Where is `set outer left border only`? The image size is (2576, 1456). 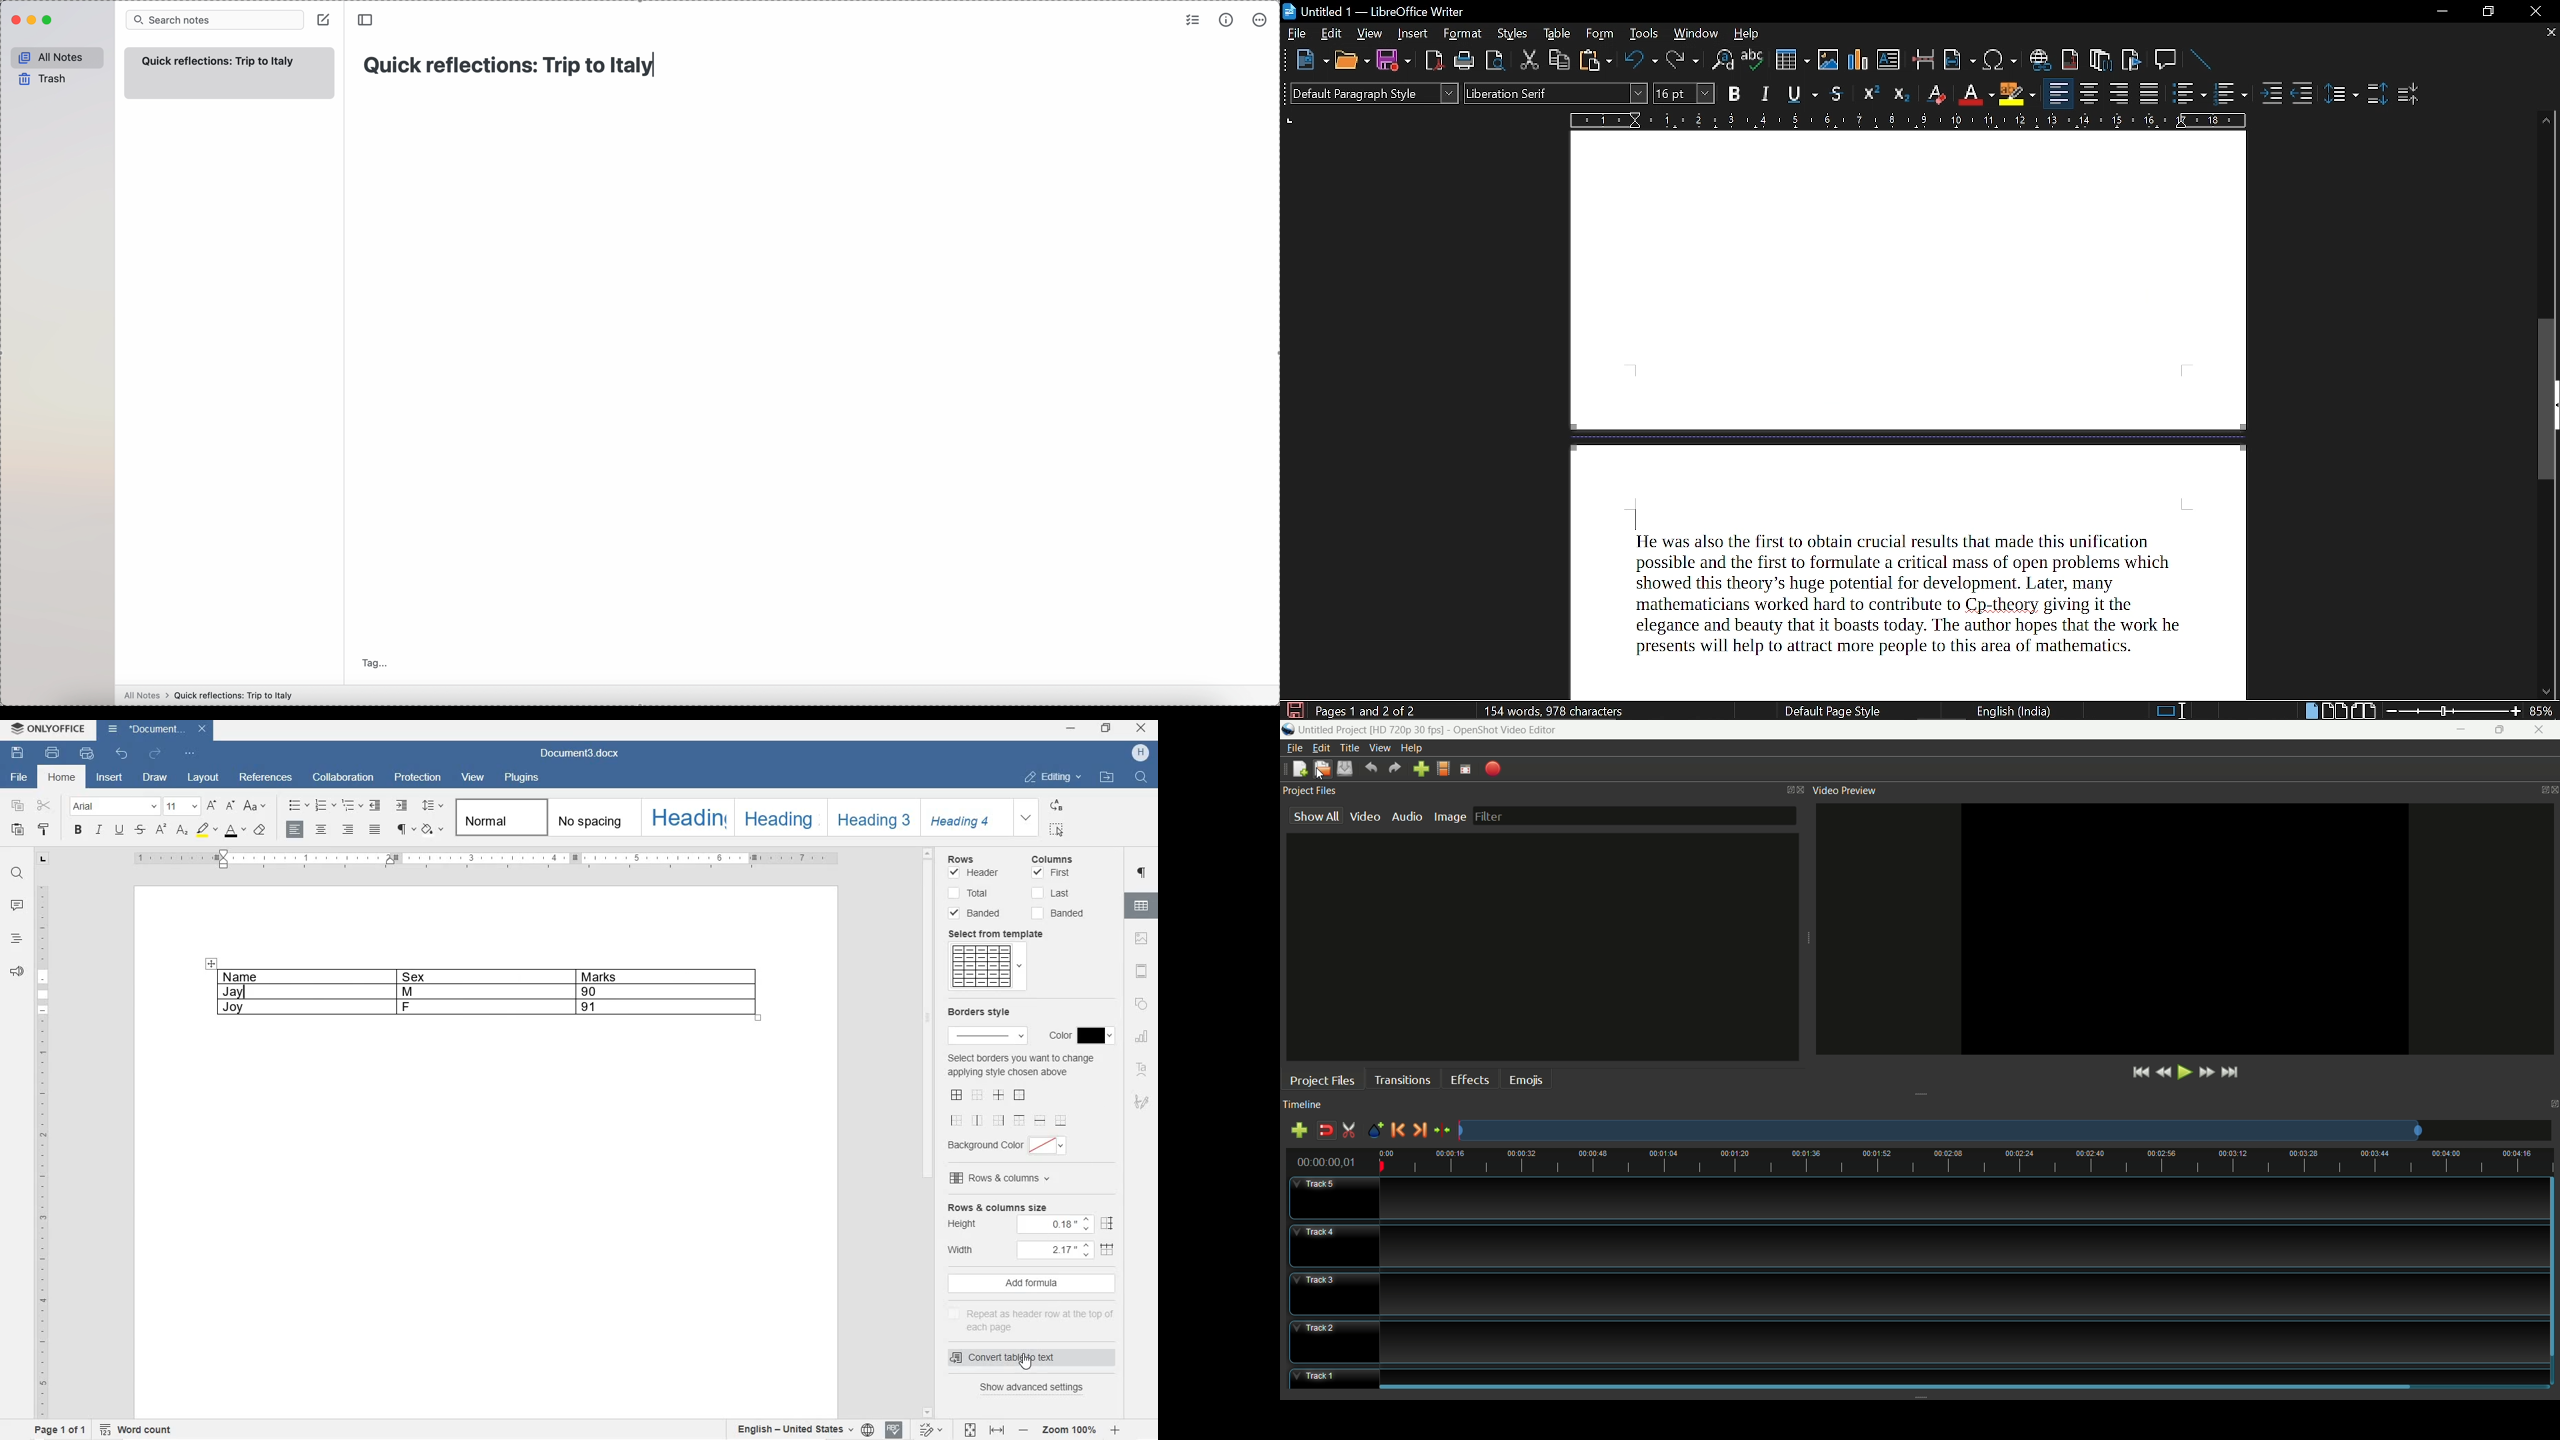
set outer left border only is located at coordinates (958, 1119).